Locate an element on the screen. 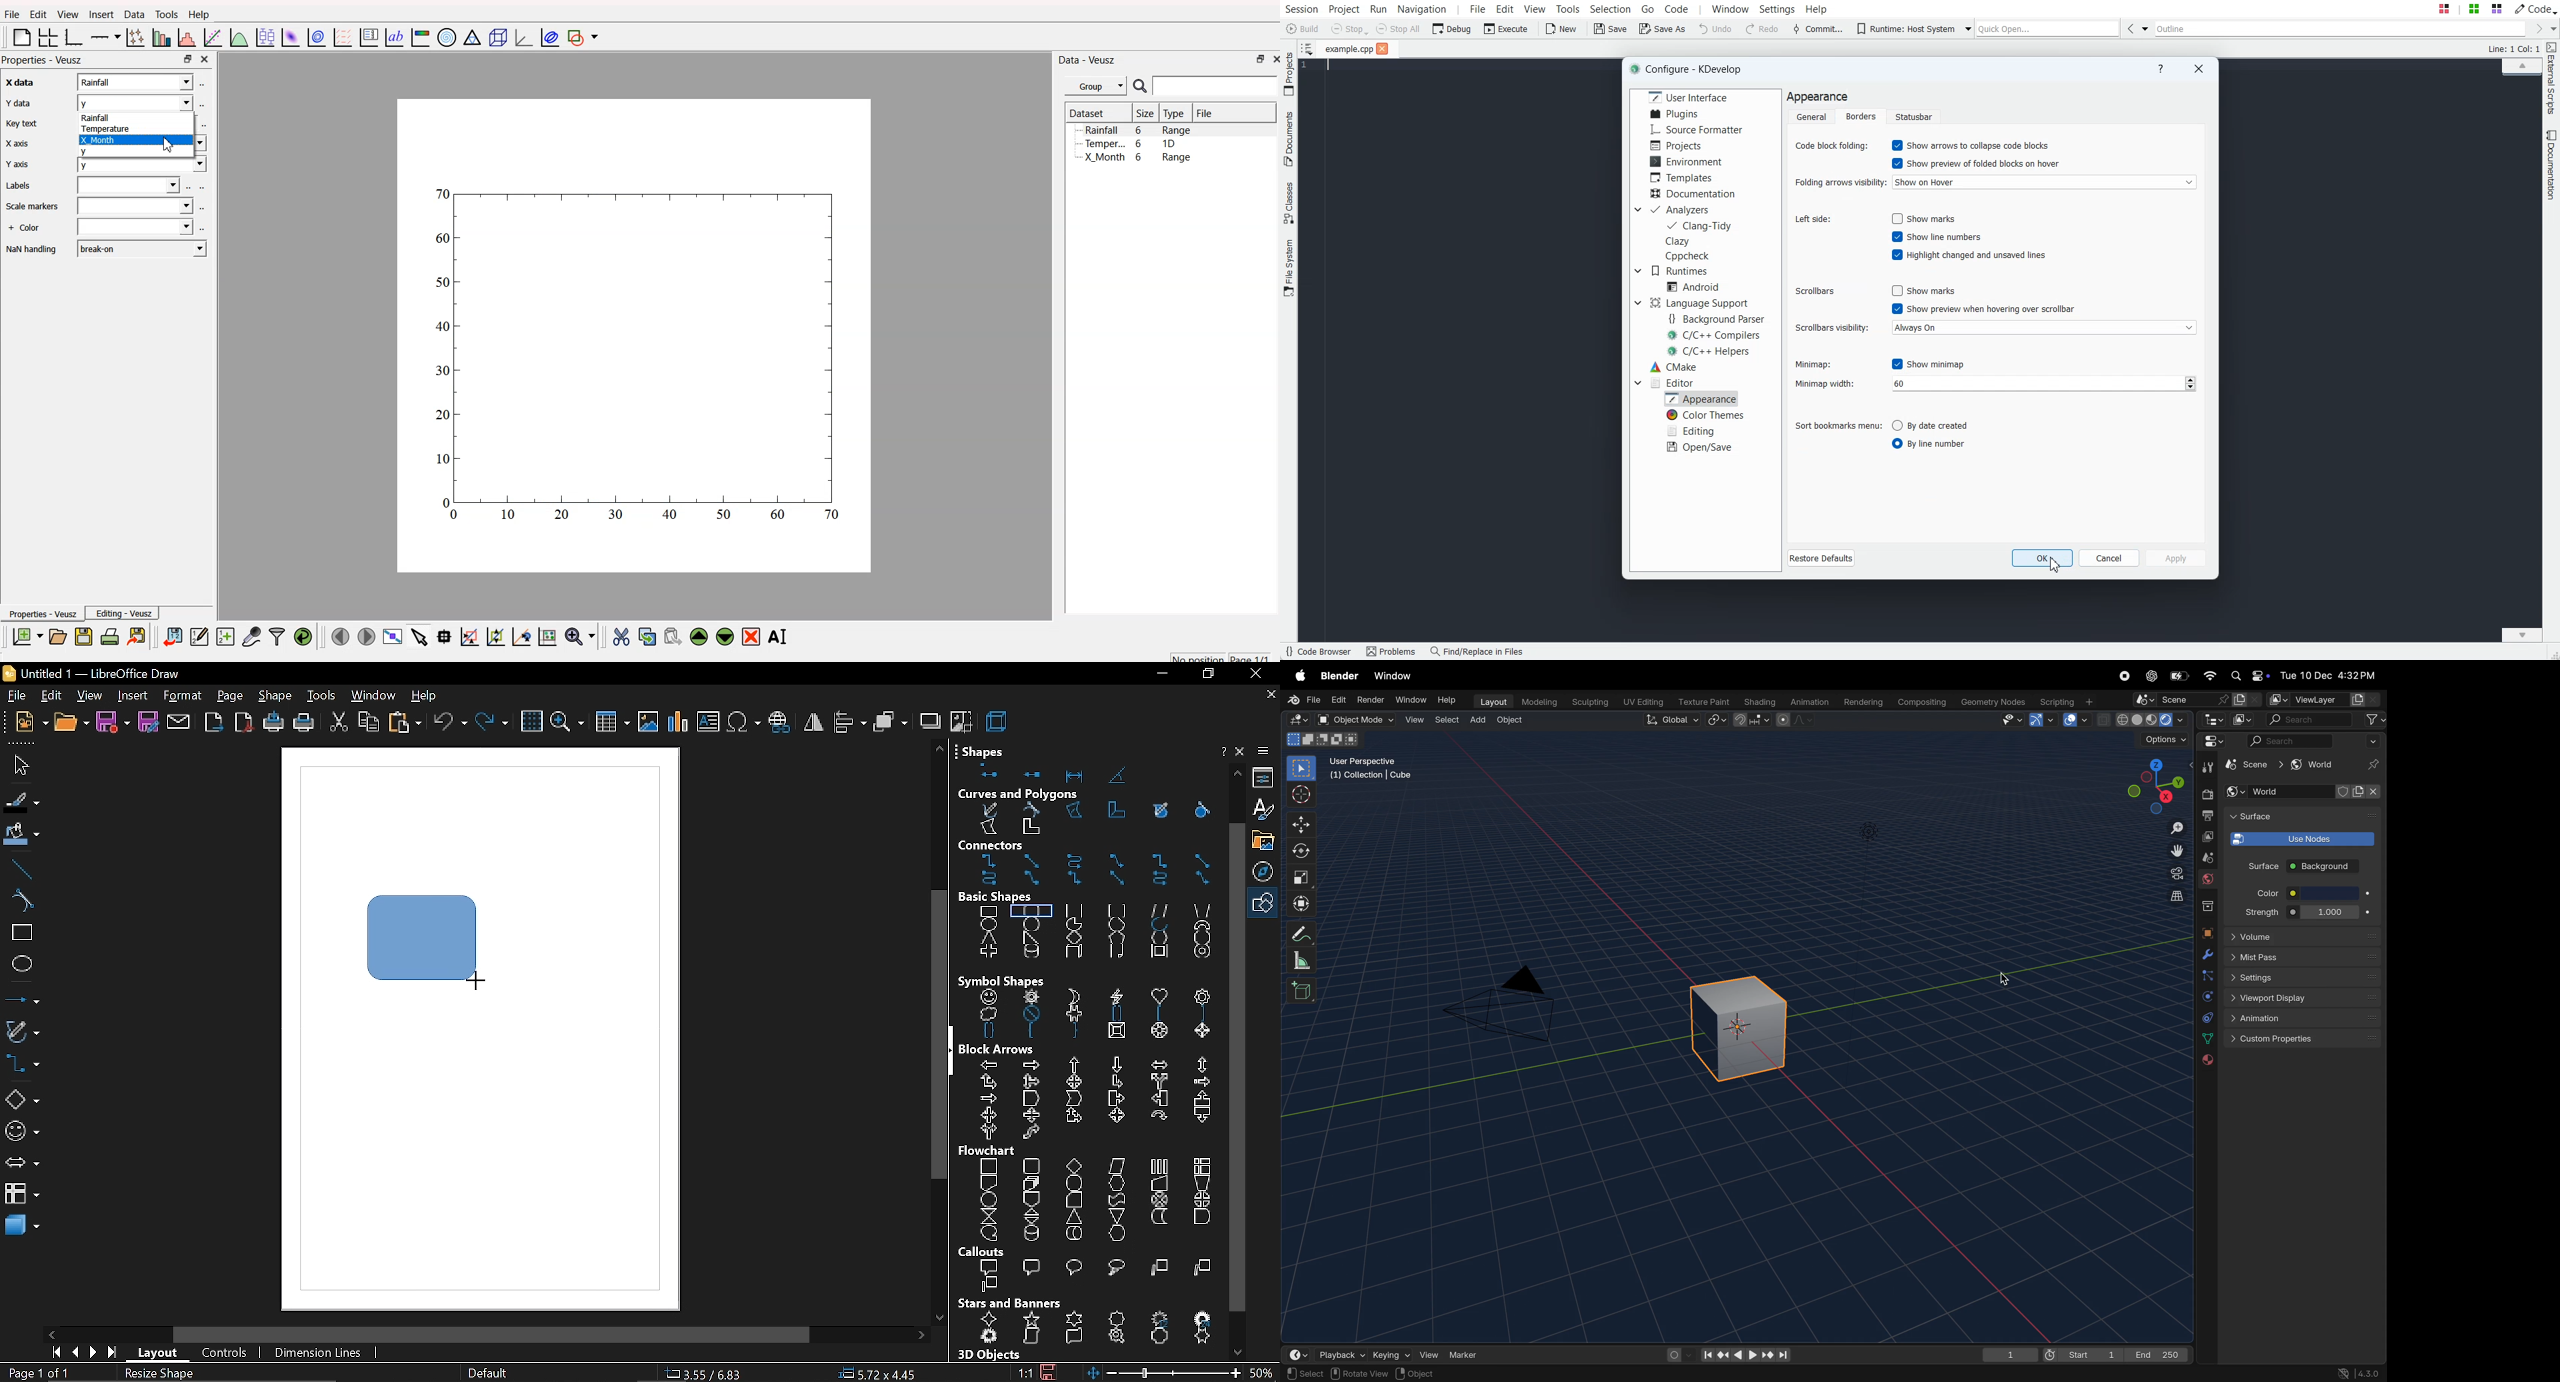 This screenshot has width=2576, height=1400. zoom is located at coordinates (566, 724).